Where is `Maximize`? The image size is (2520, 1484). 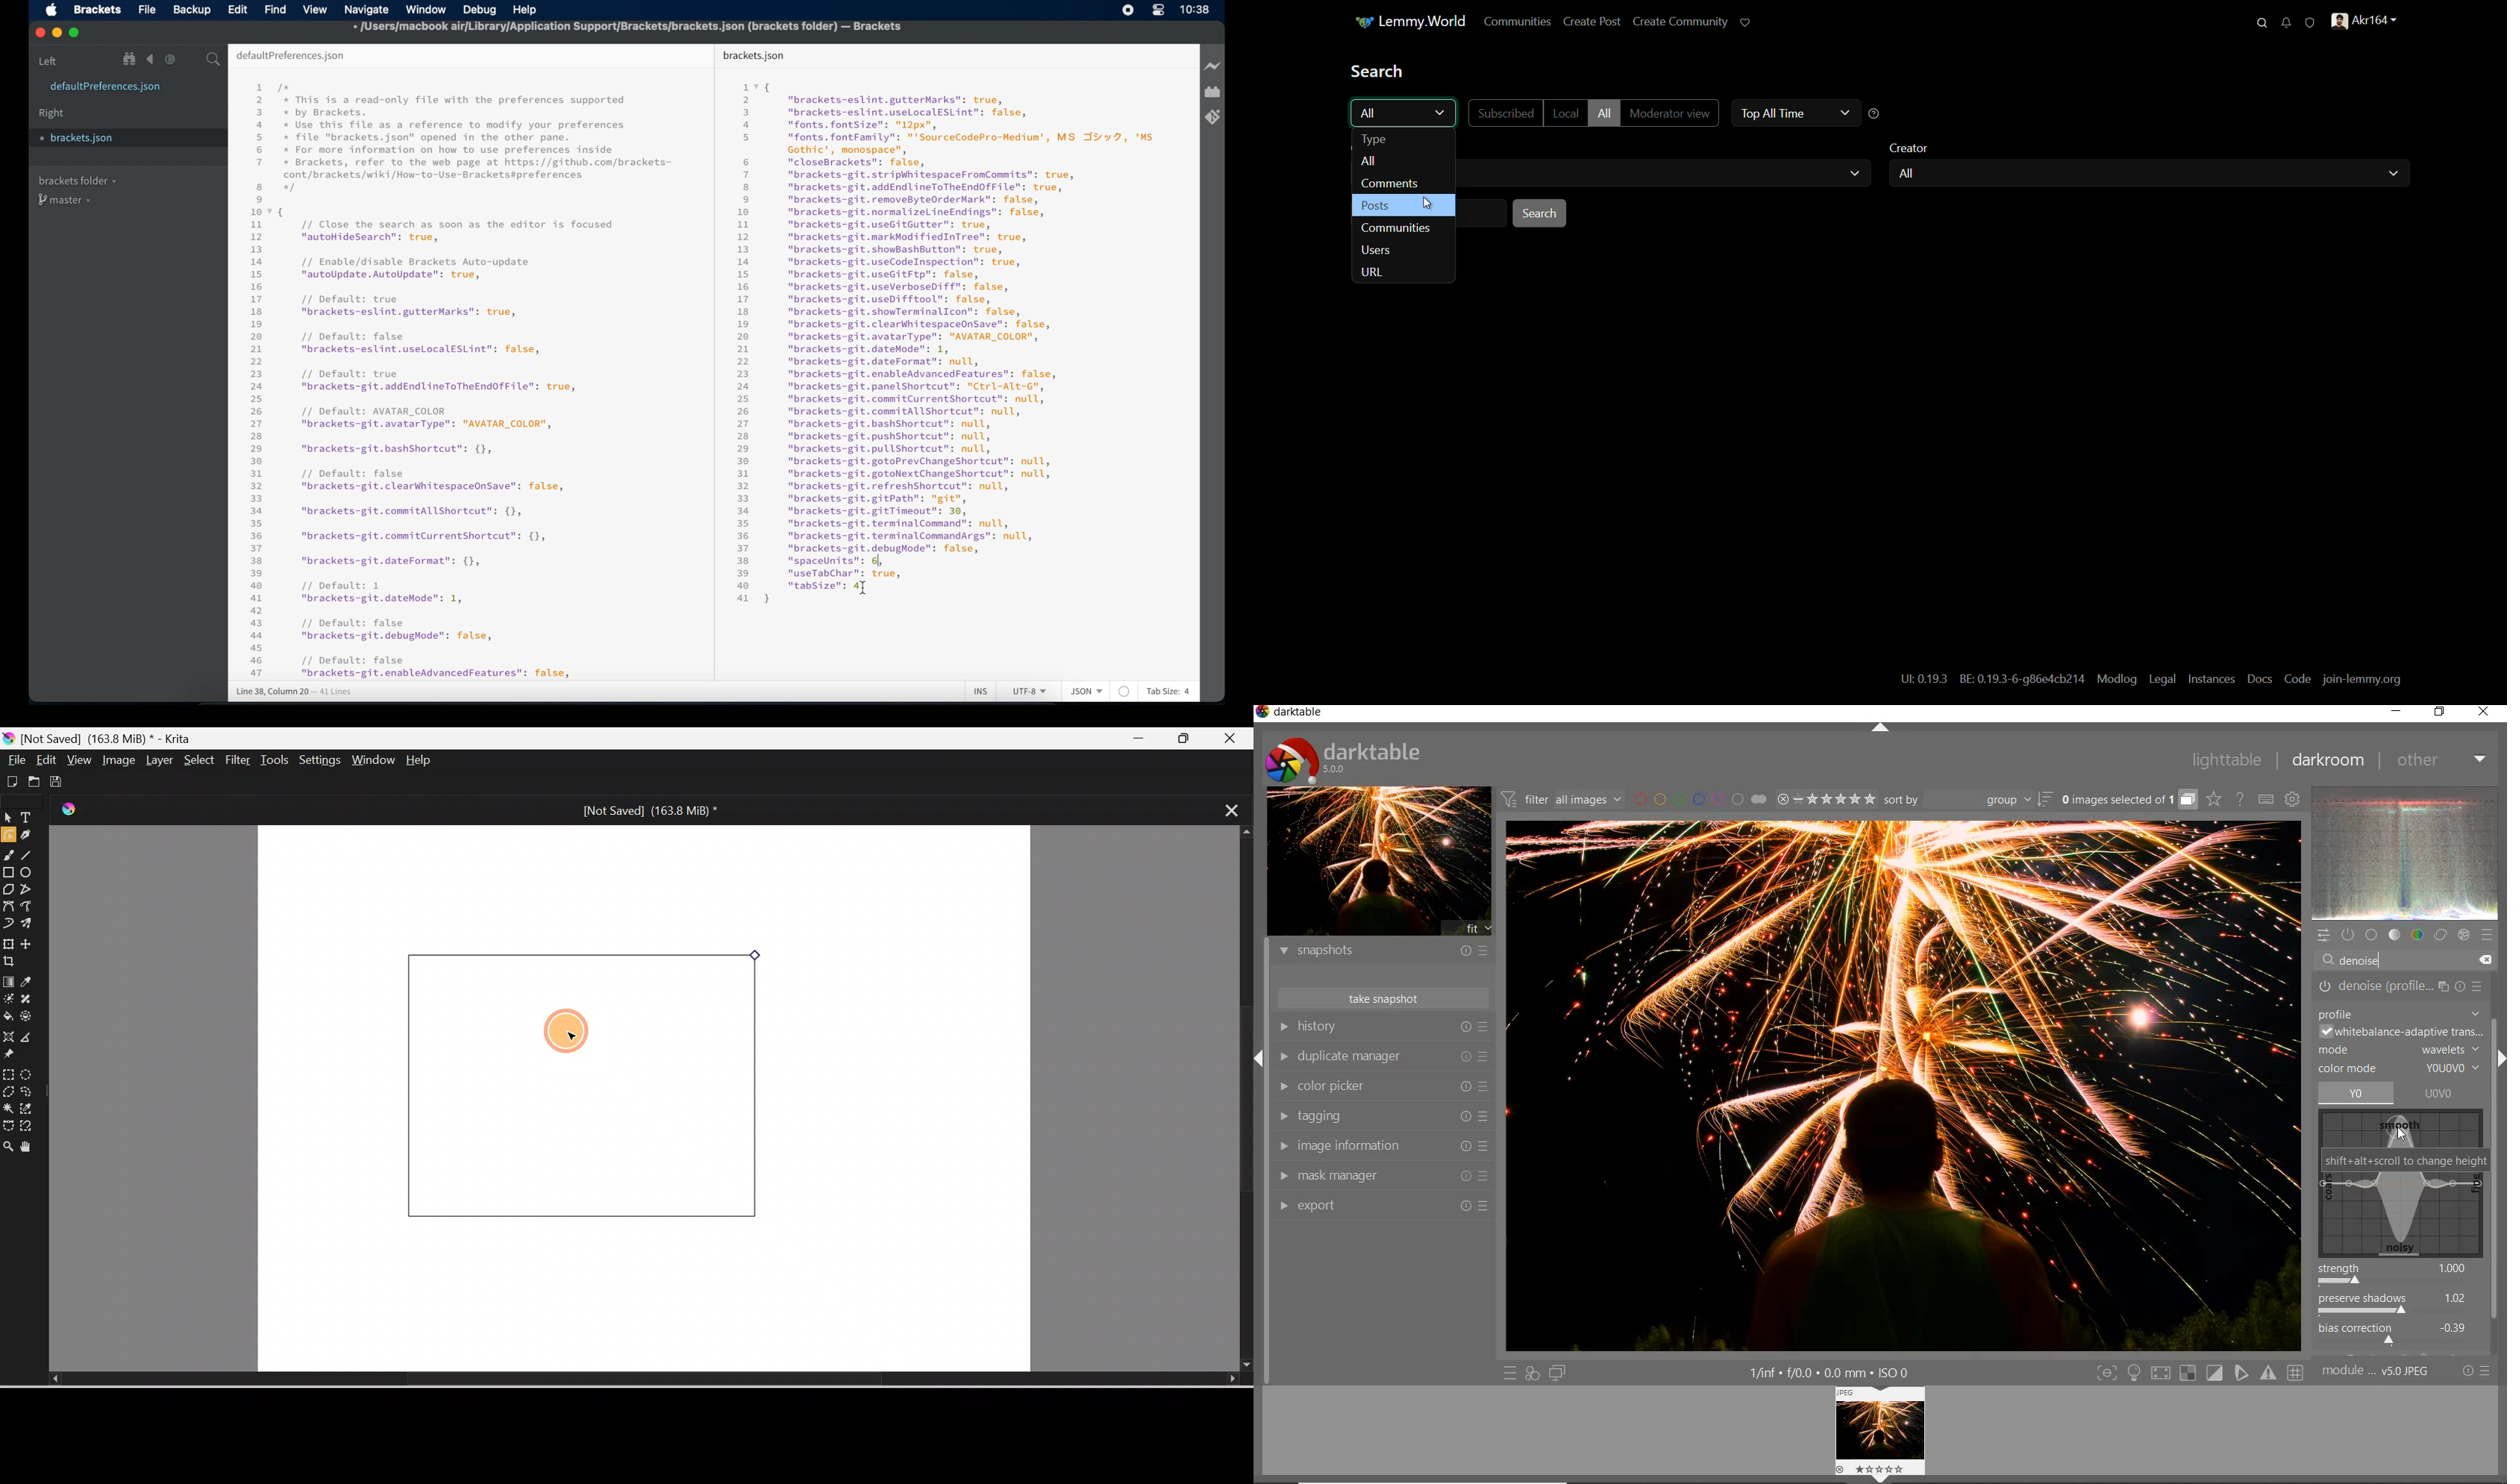
Maximize is located at coordinates (1191, 739).